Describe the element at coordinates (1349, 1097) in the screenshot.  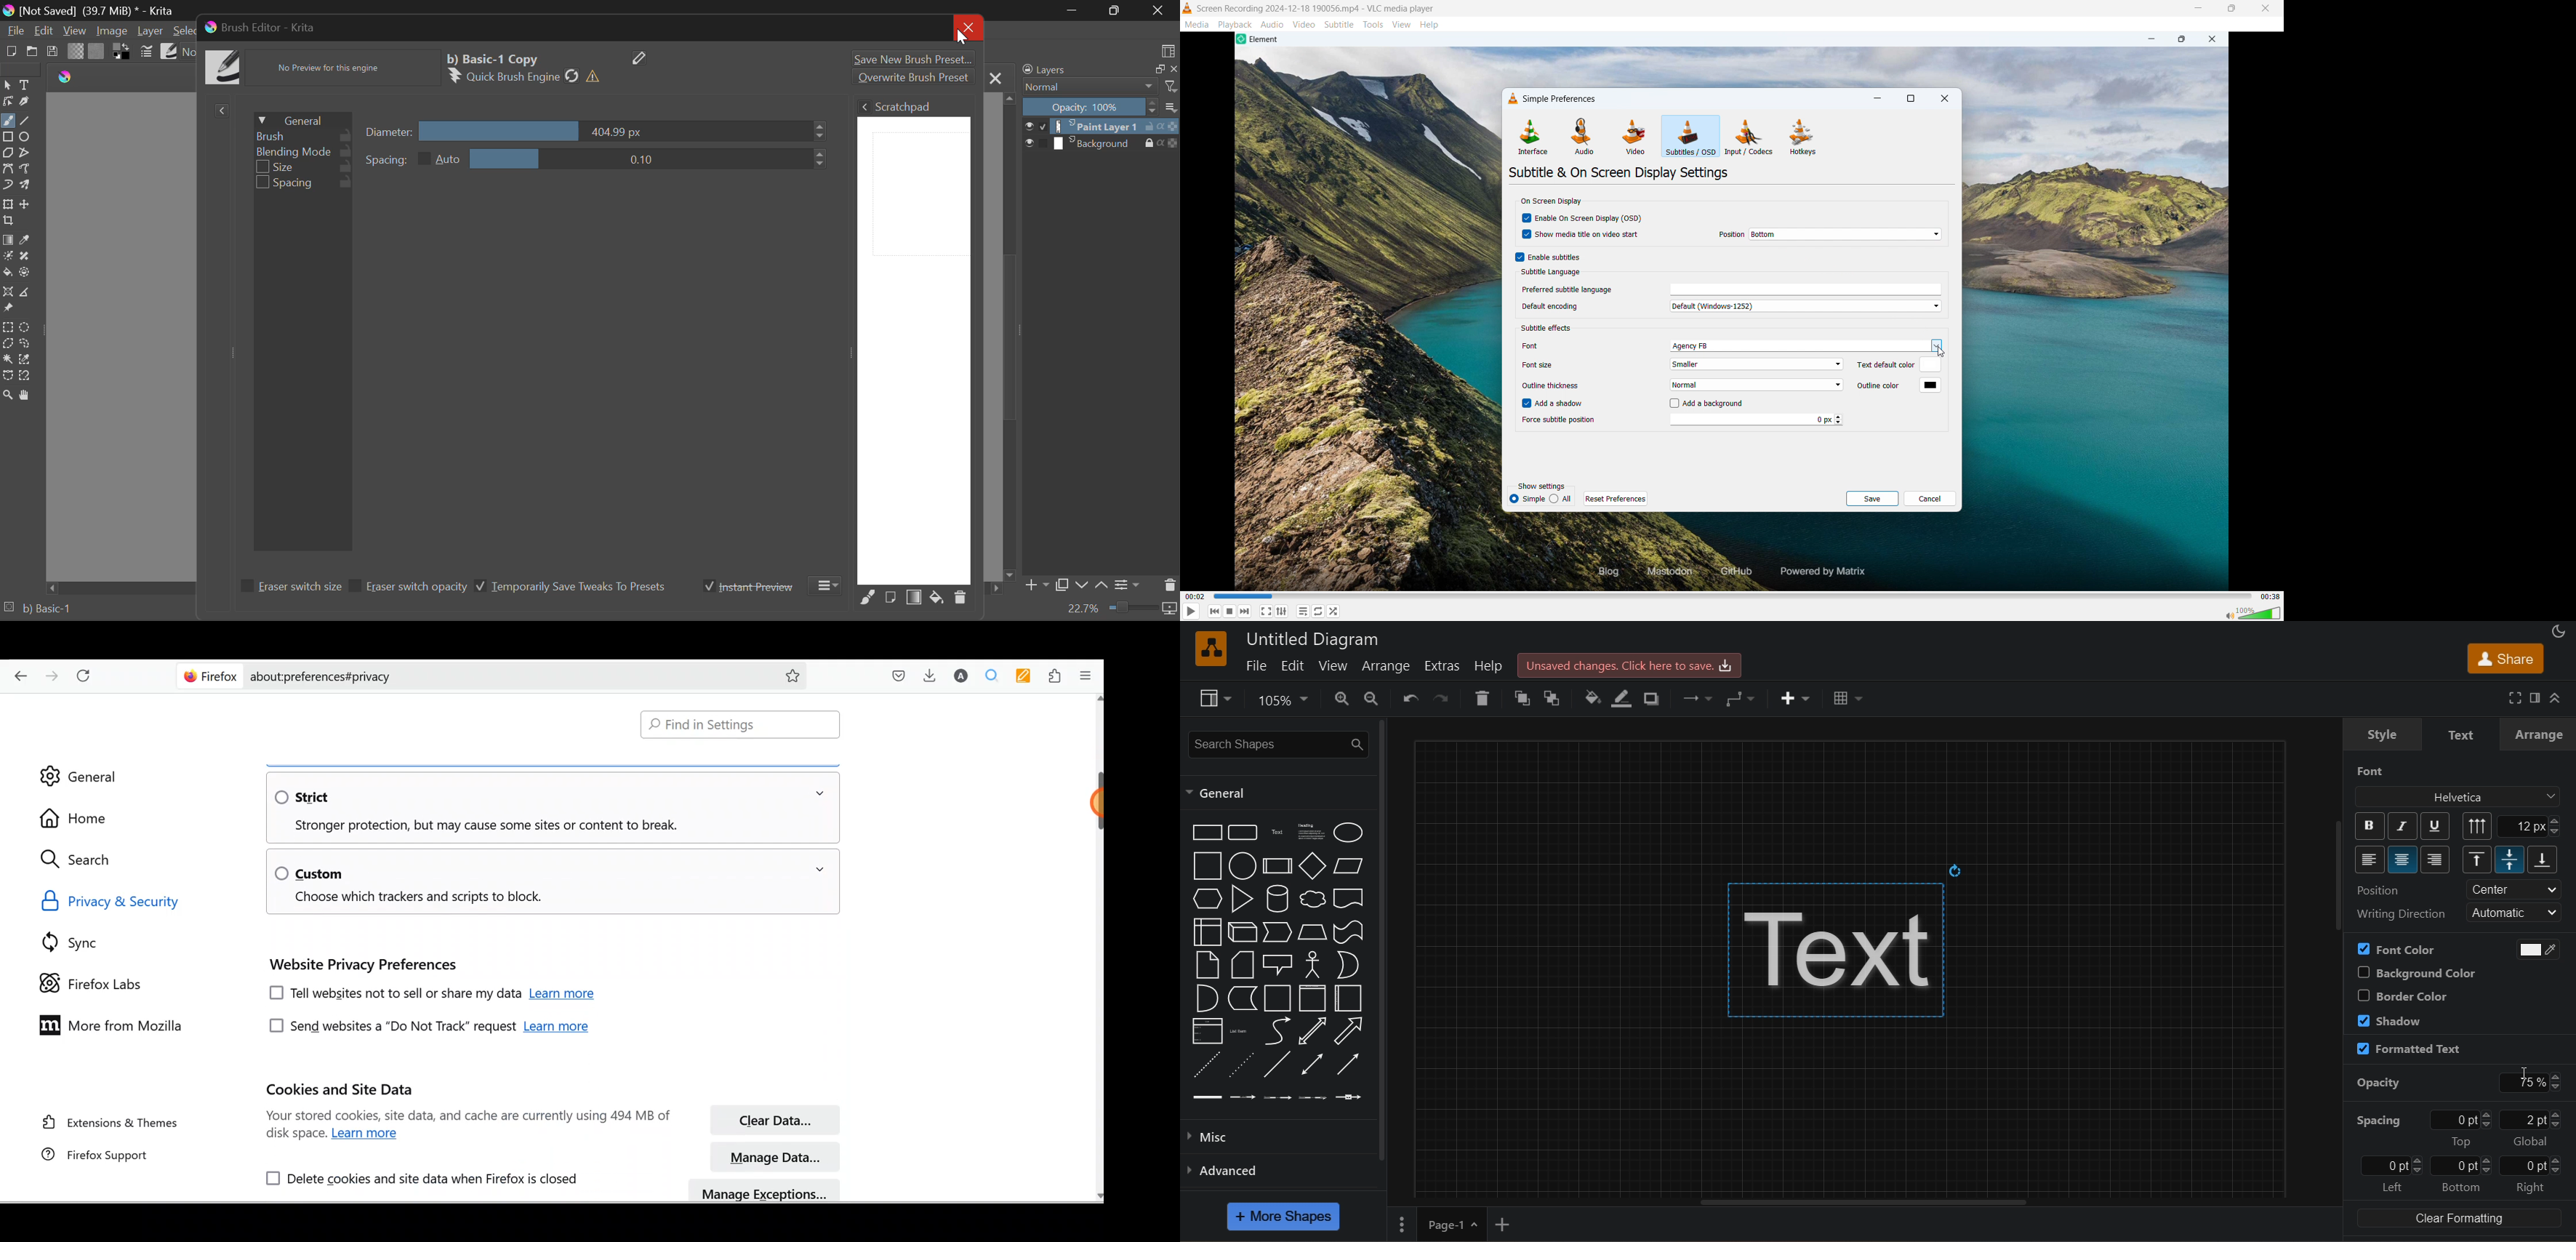
I see `connector with symbol` at that location.